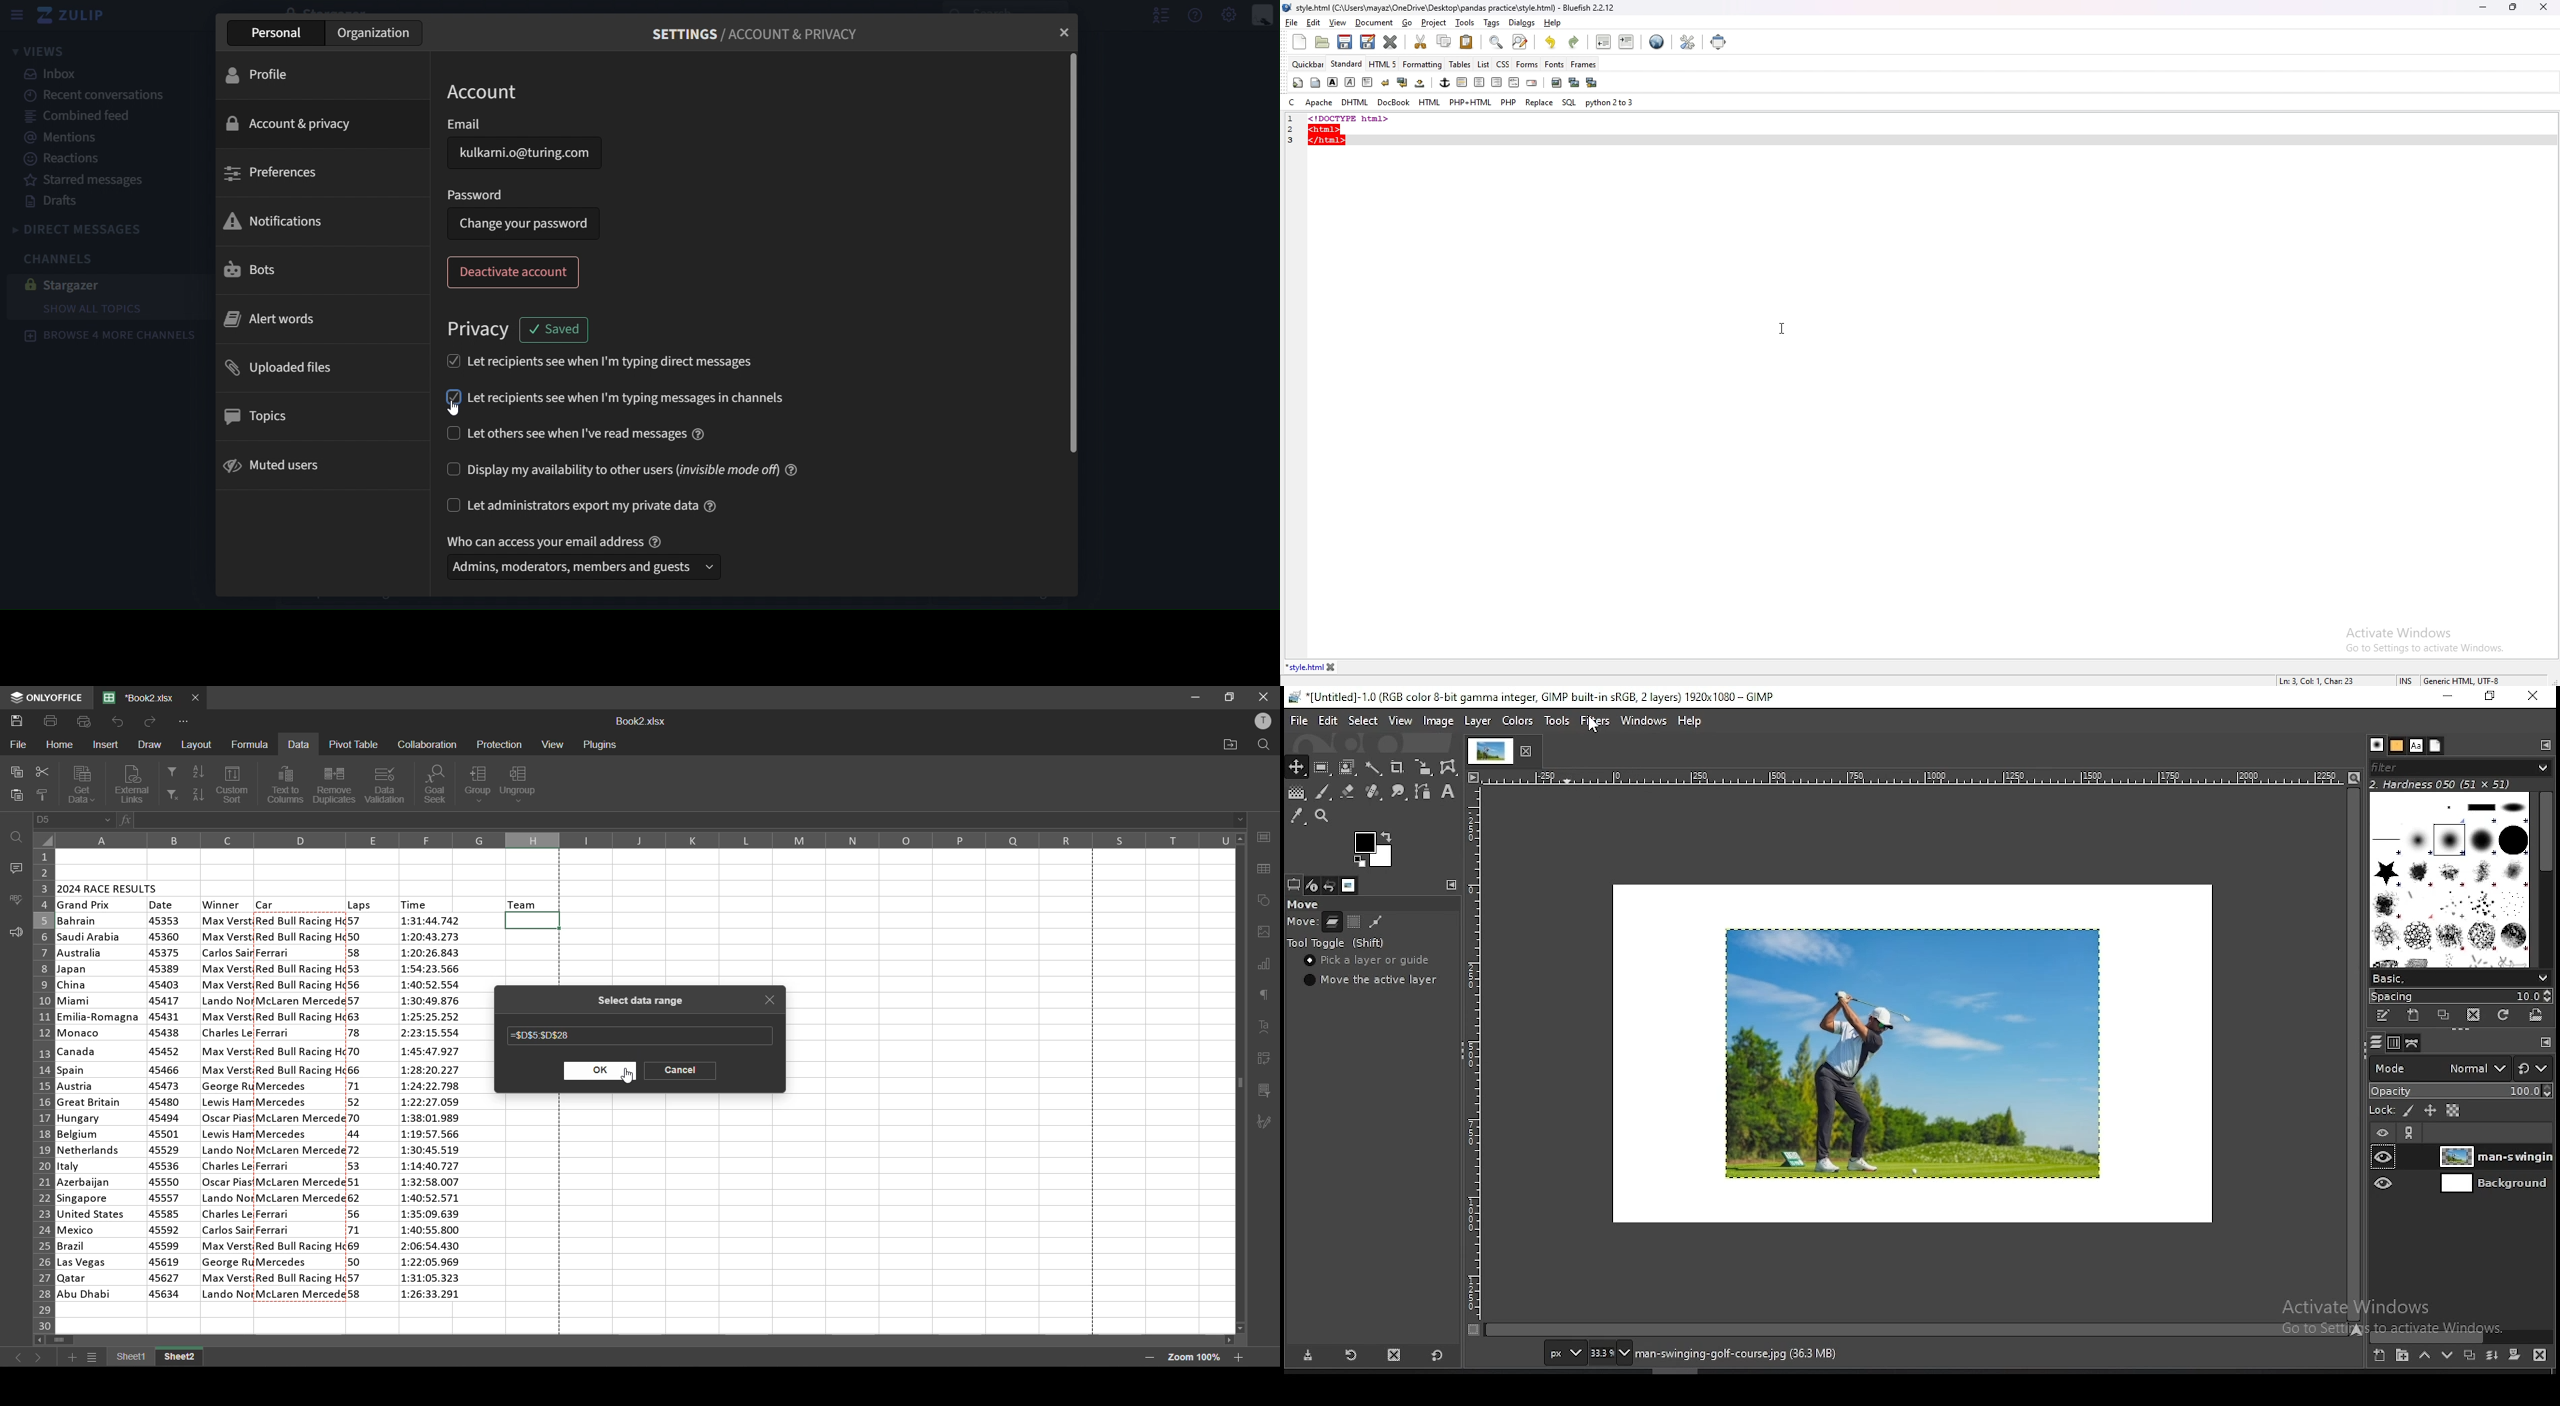  I want to click on zoom out, so click(1148, 1358).